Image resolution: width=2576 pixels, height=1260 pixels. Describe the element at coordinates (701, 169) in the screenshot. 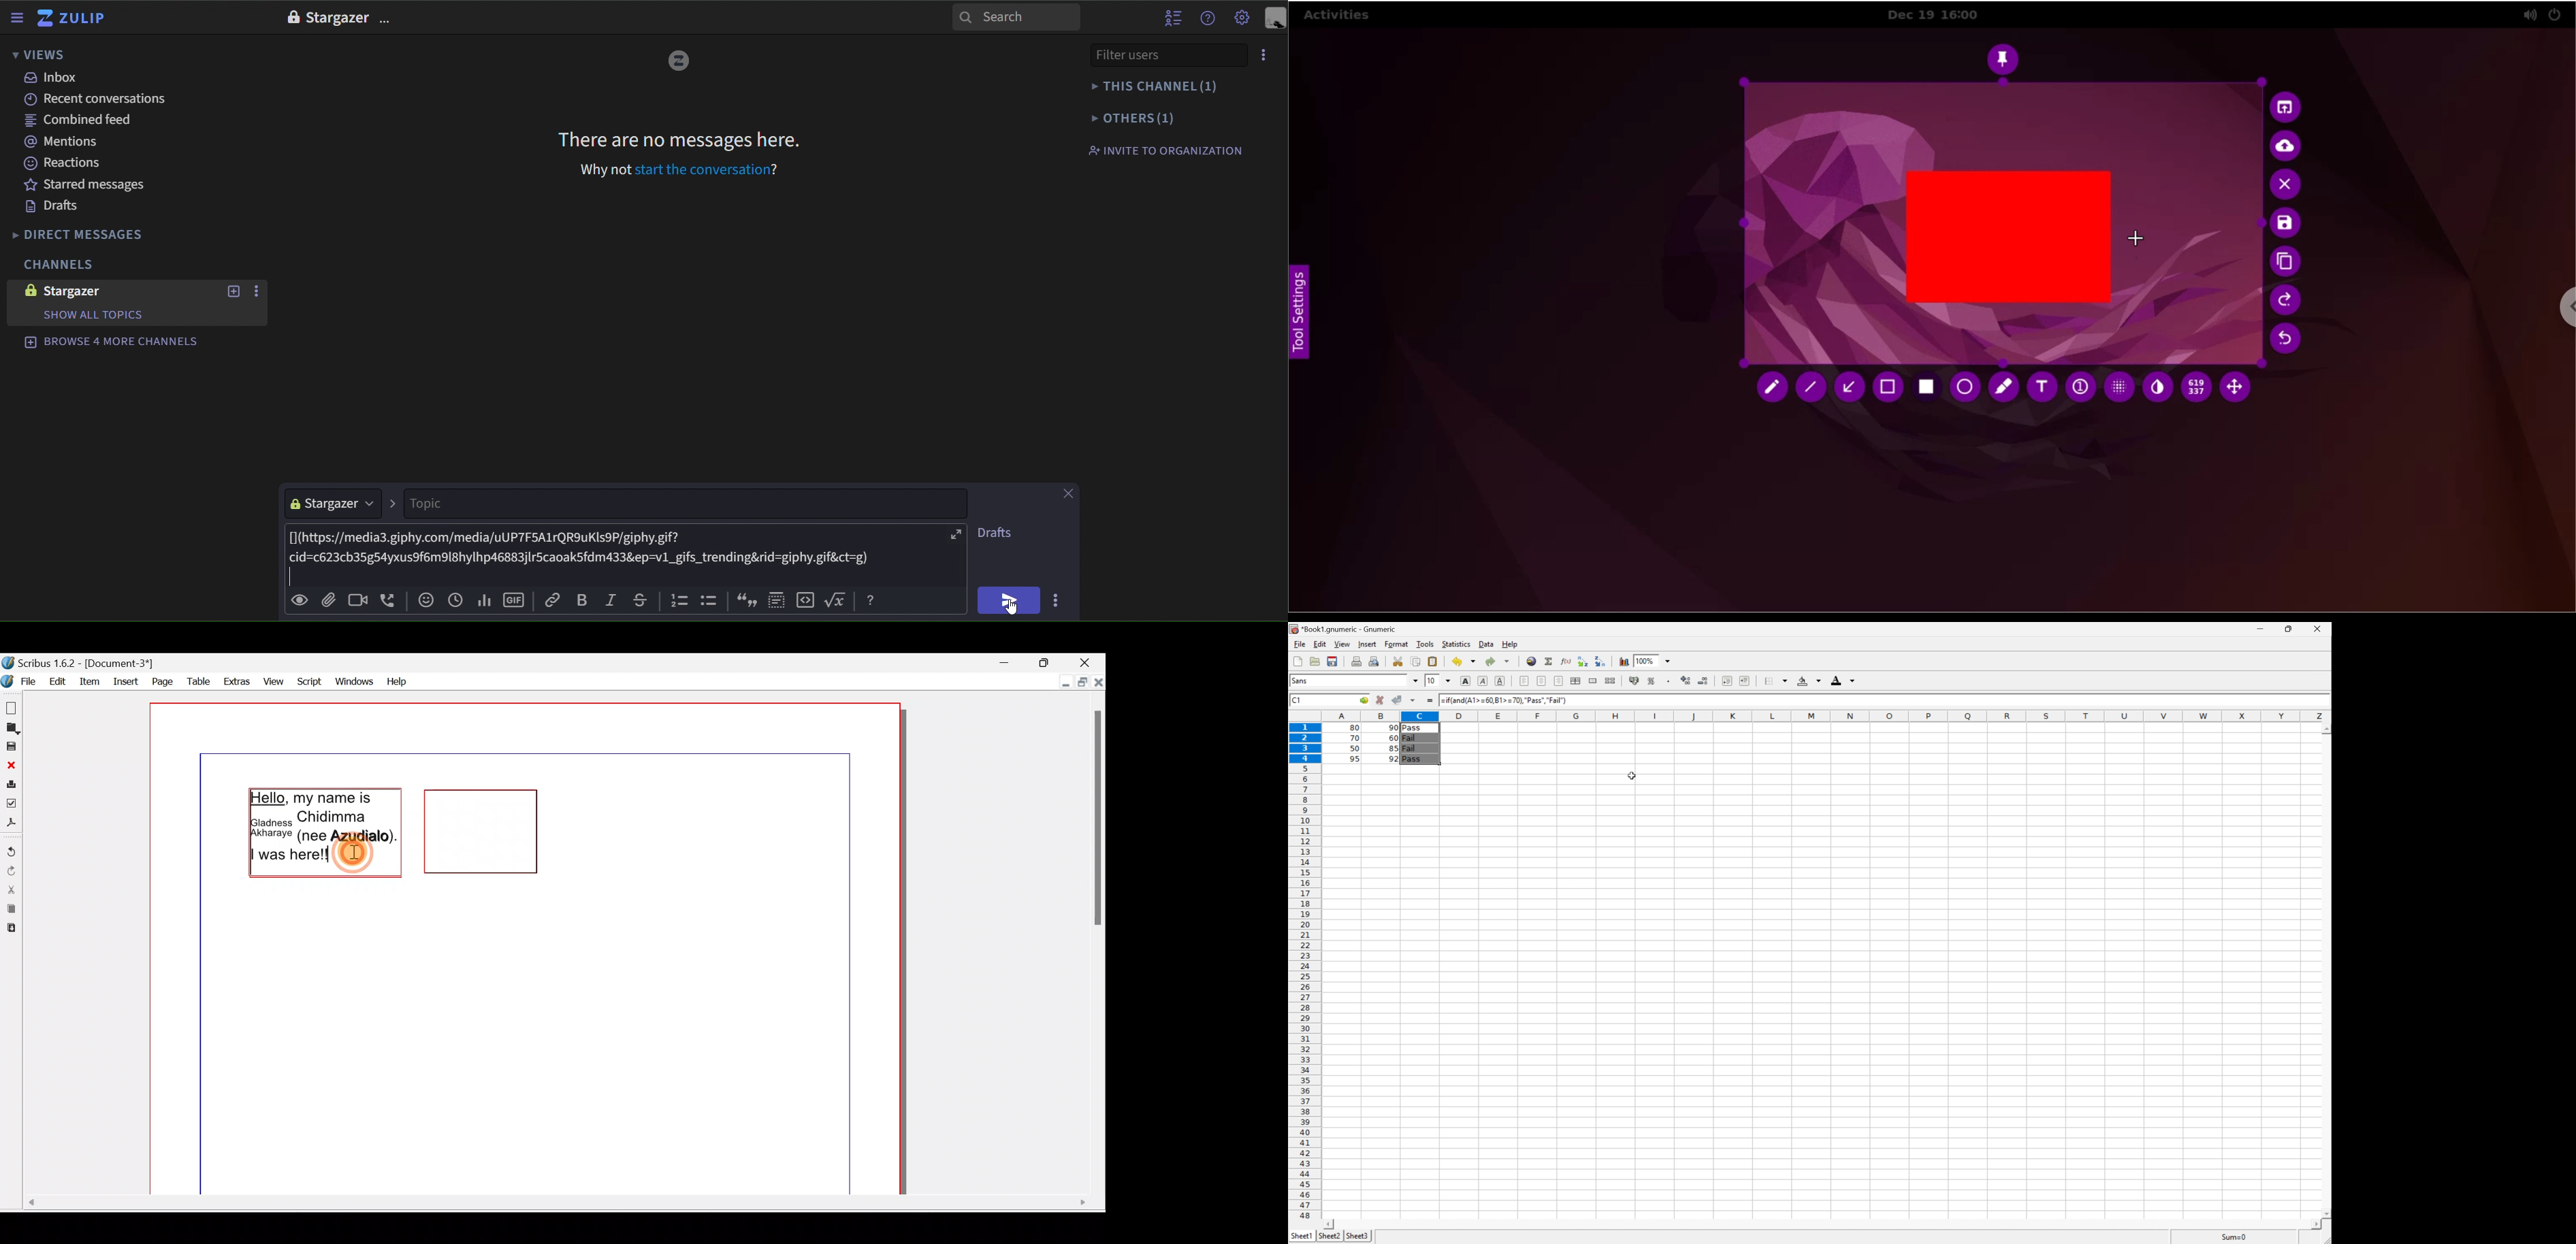

I see `start the conversation` at that location.